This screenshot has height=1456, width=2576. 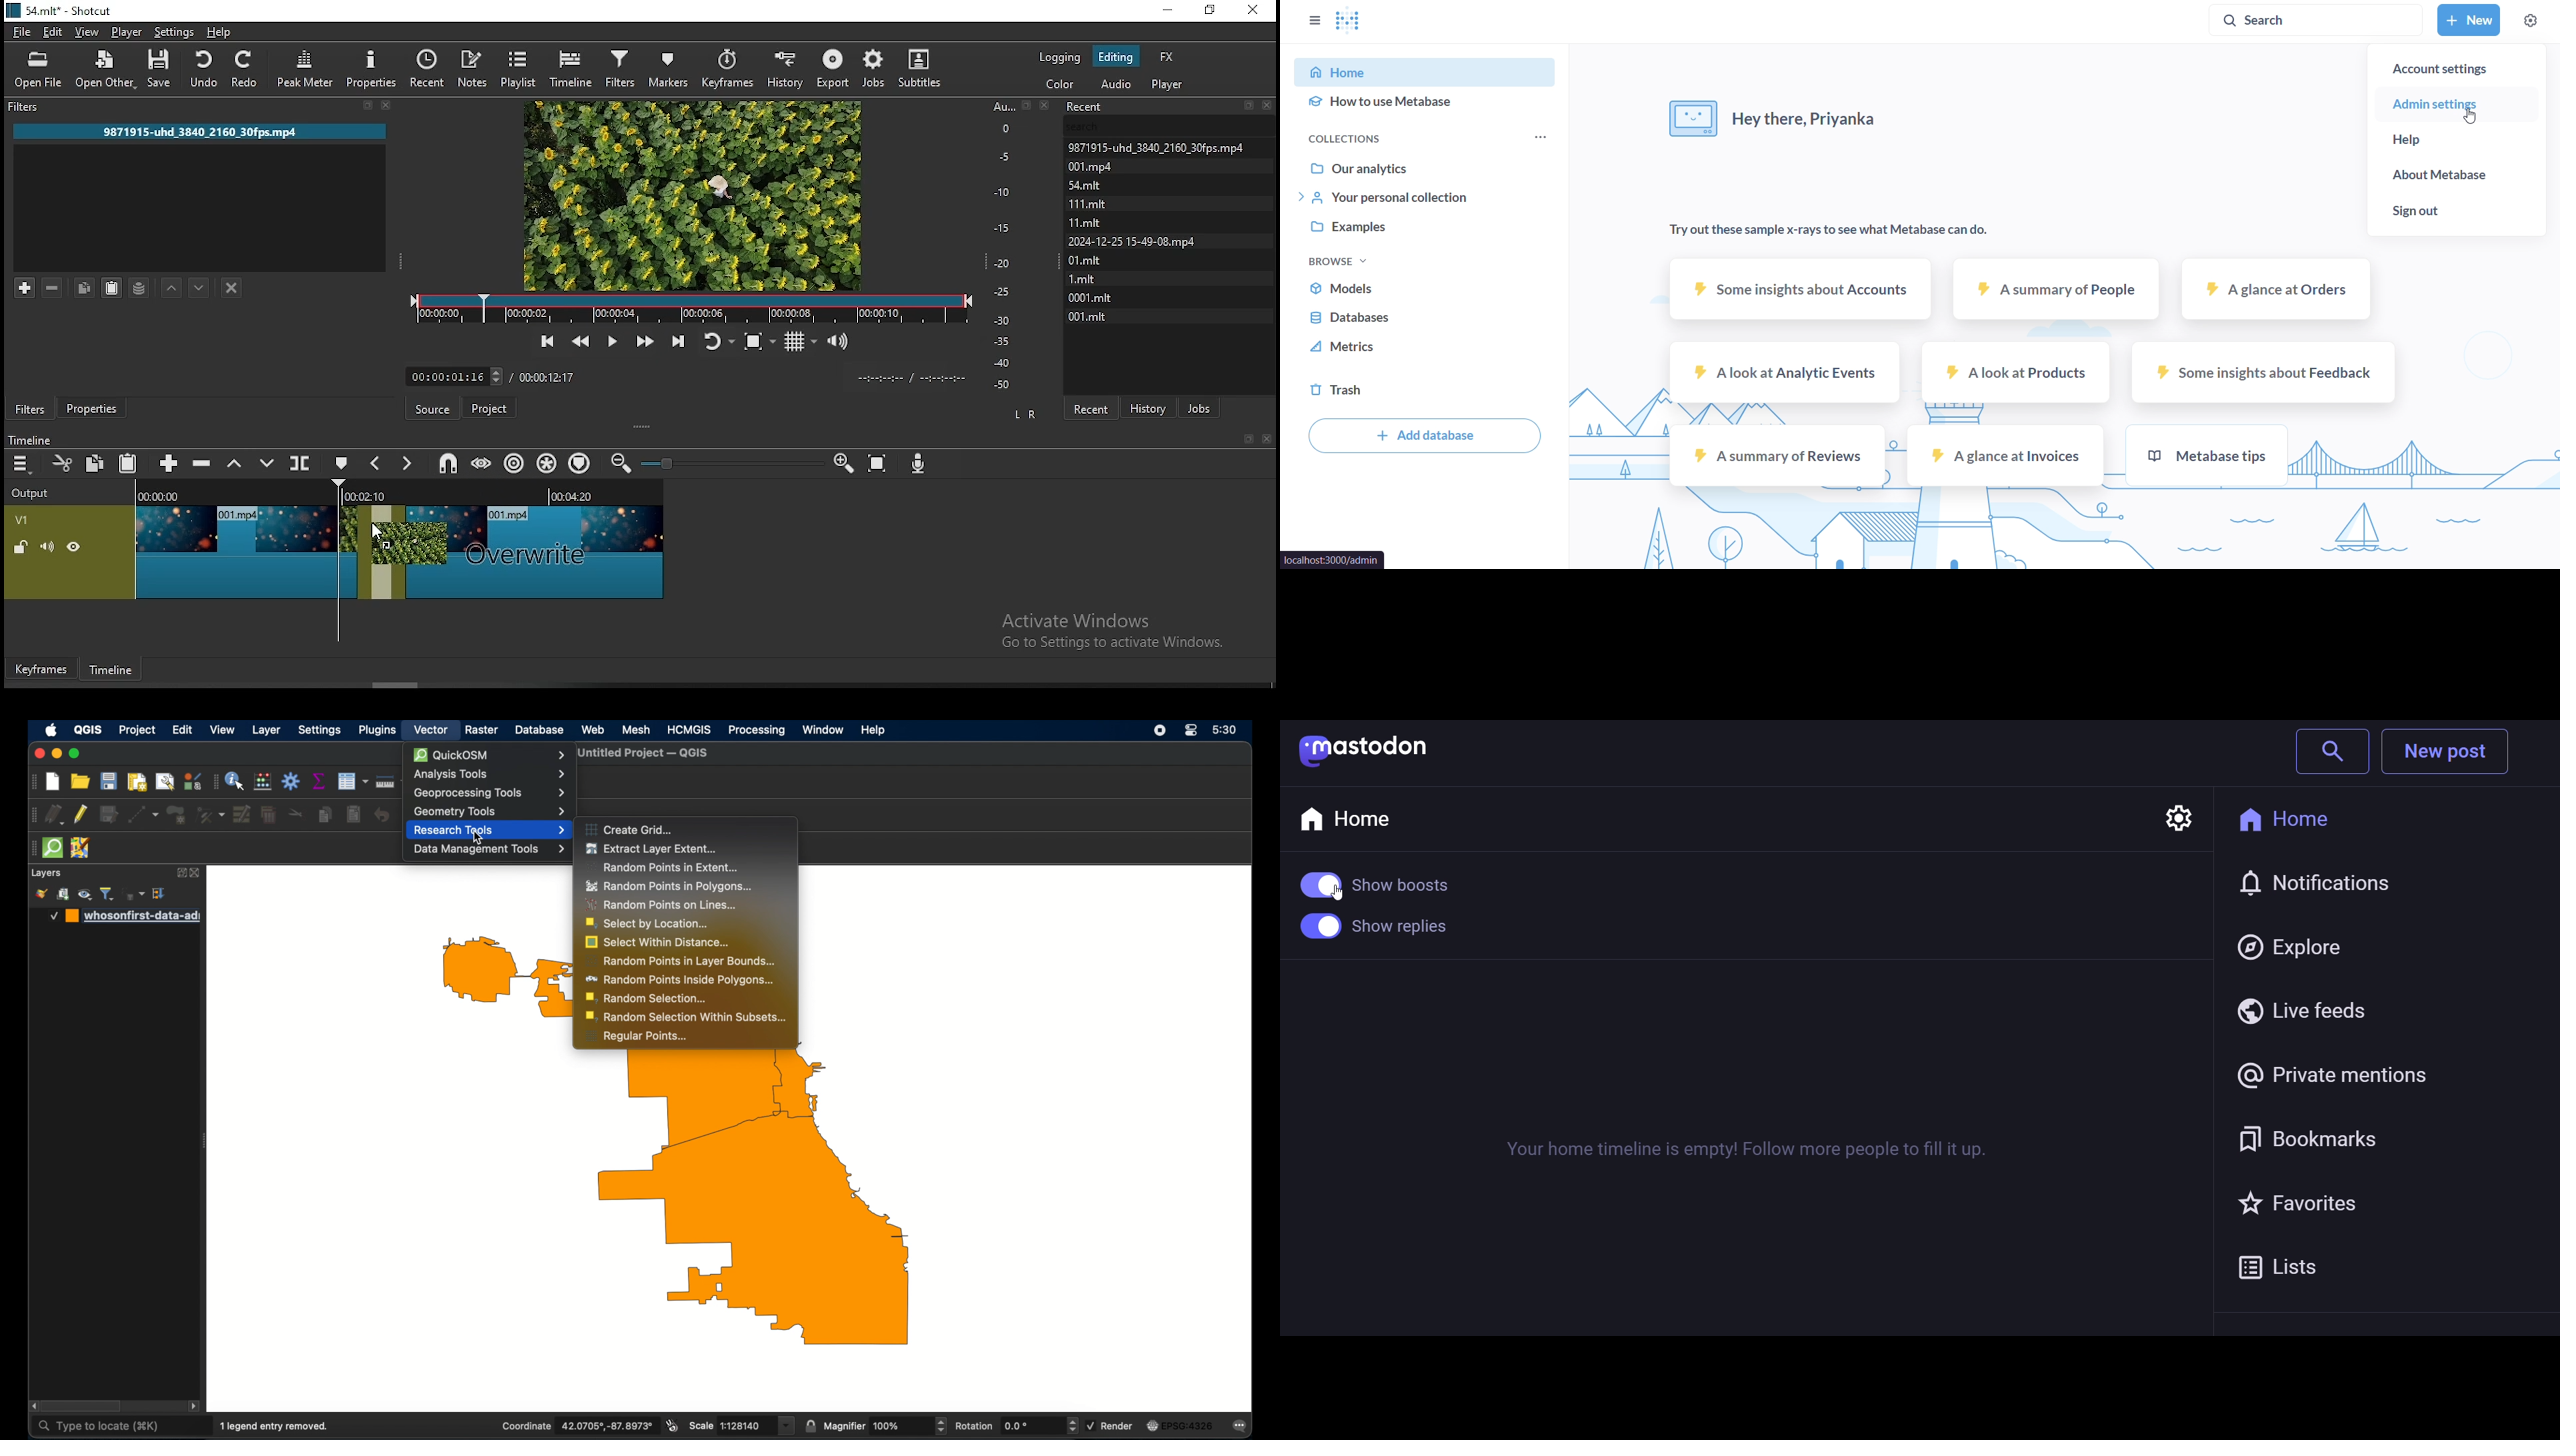 What do you see at coordinates (1539, 139) in the screenshot?
I see `more` at bounding box center [1539, 139].